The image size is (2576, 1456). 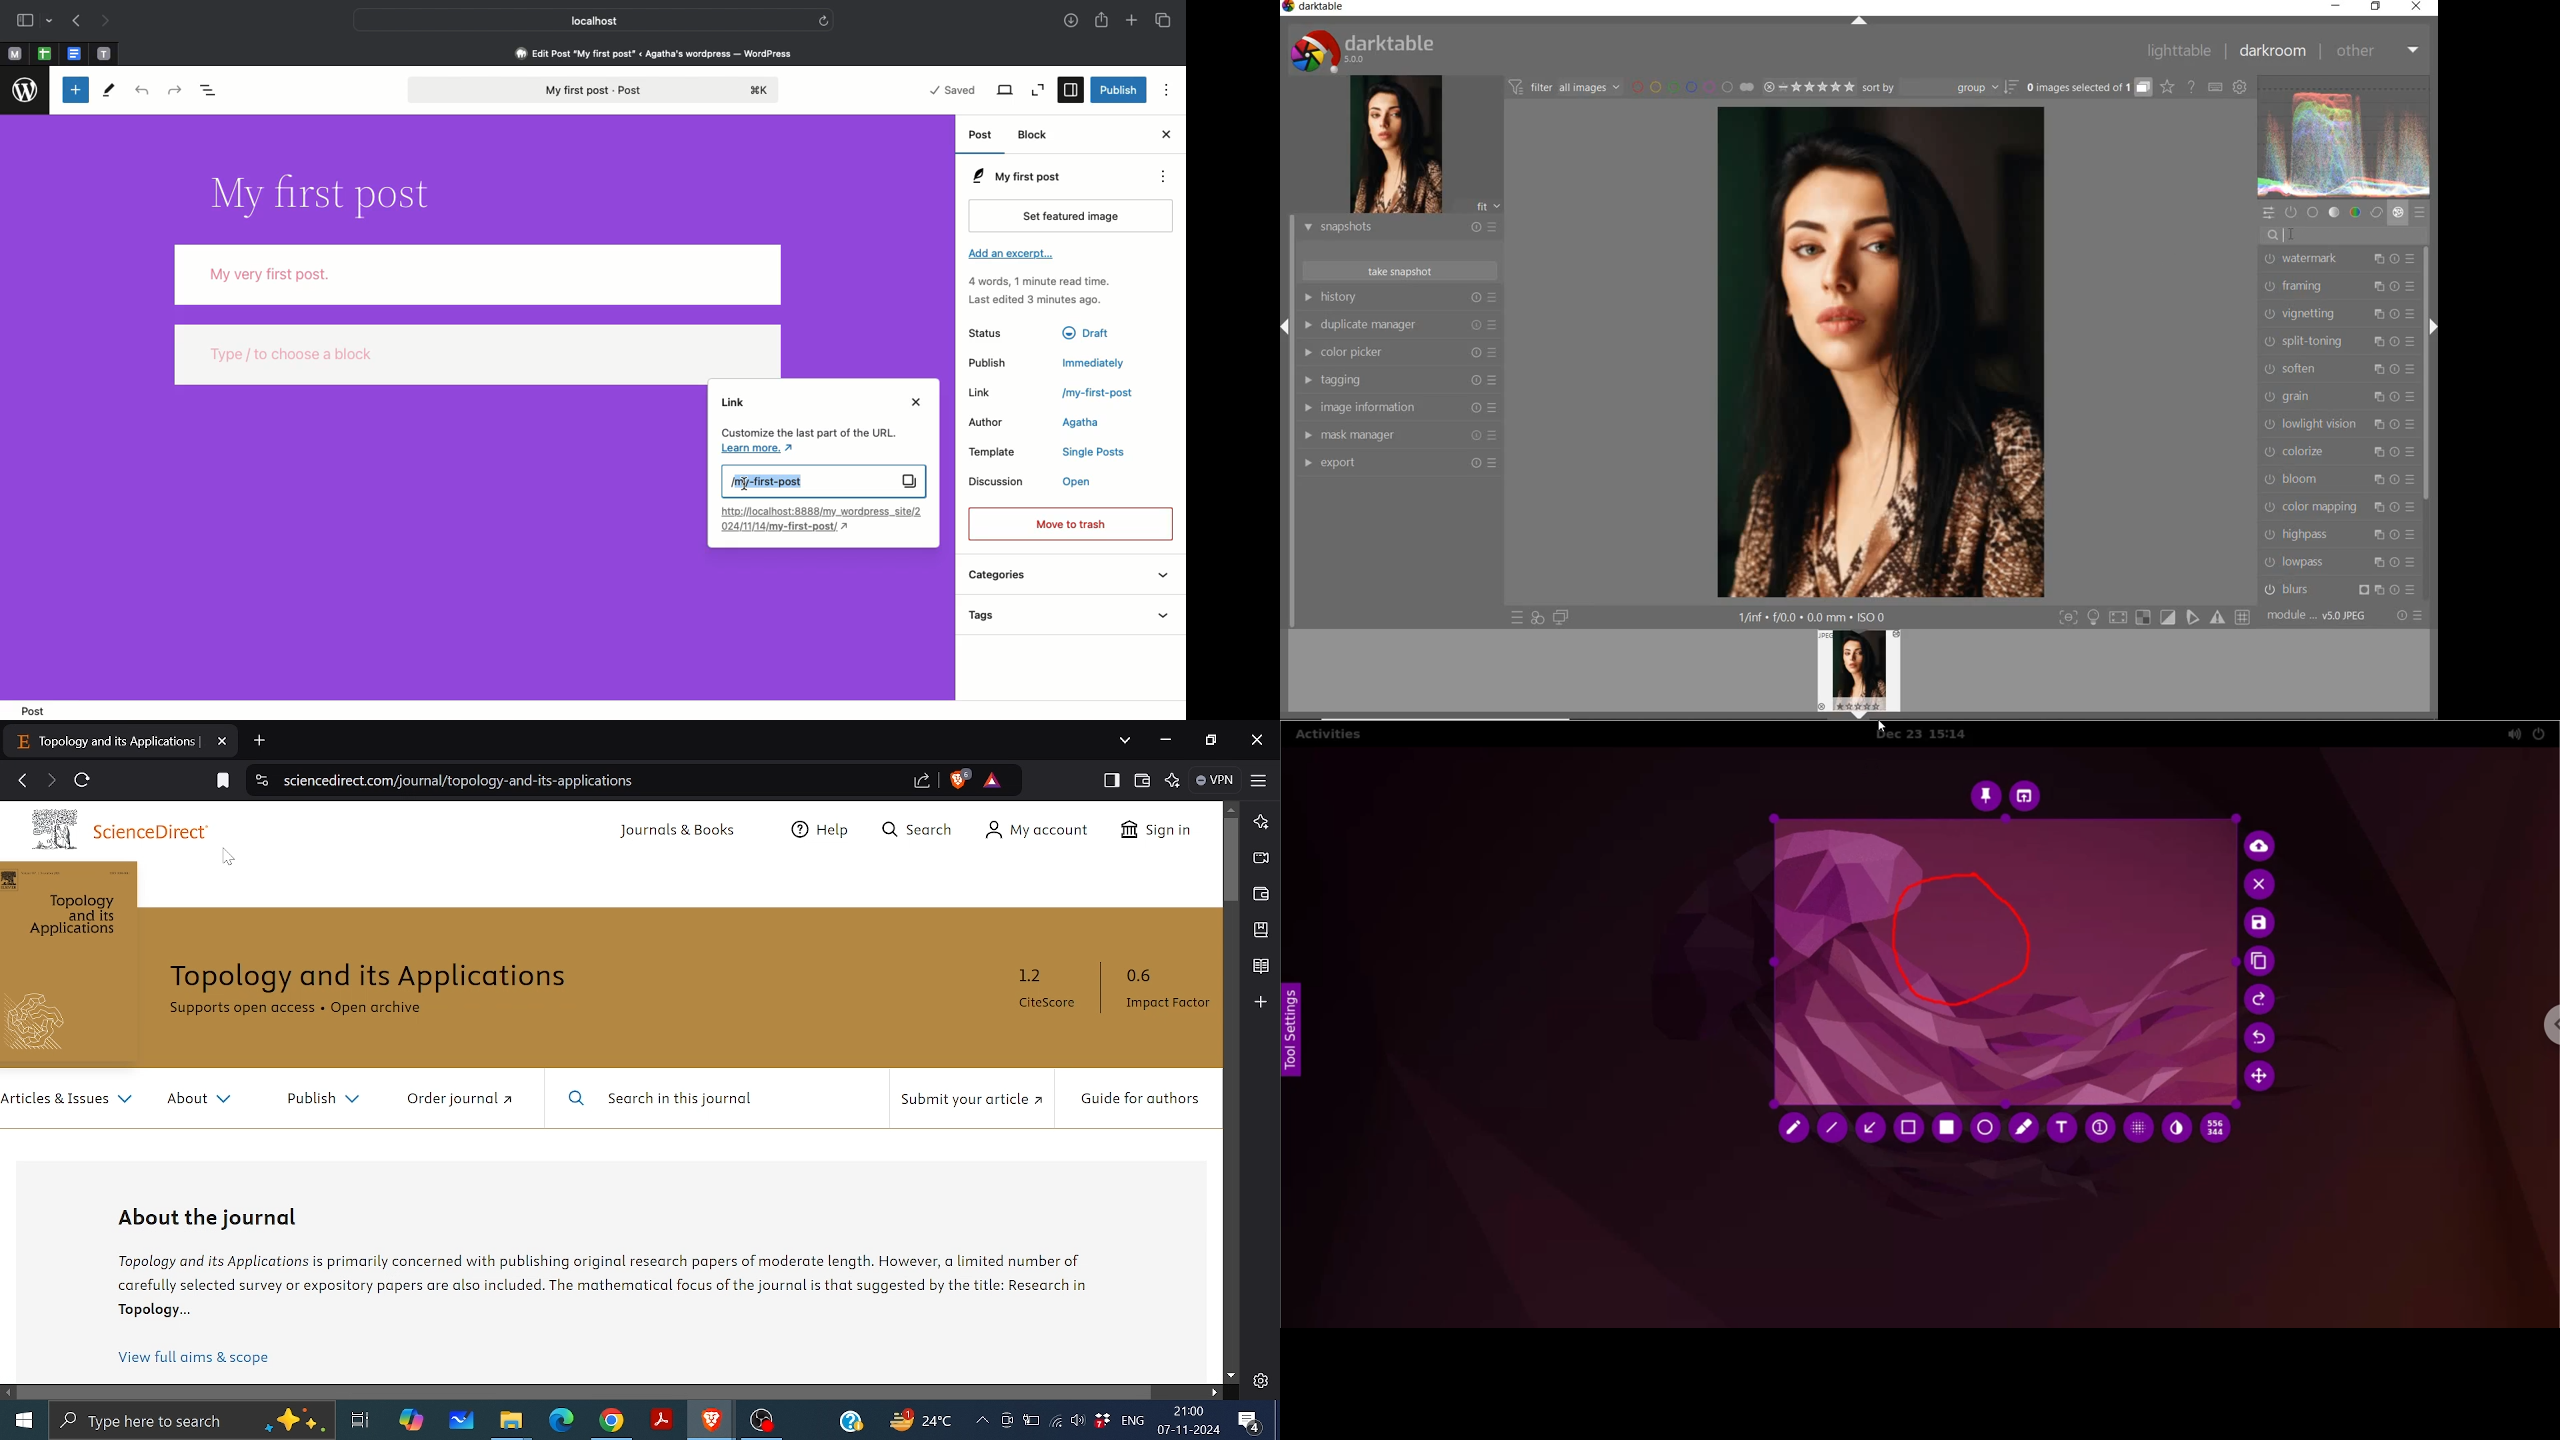 What do you see at coordinates (1561, 617) in the screenshot?
I see `display a second darkroom image window` at bounding box center [1561, 617].